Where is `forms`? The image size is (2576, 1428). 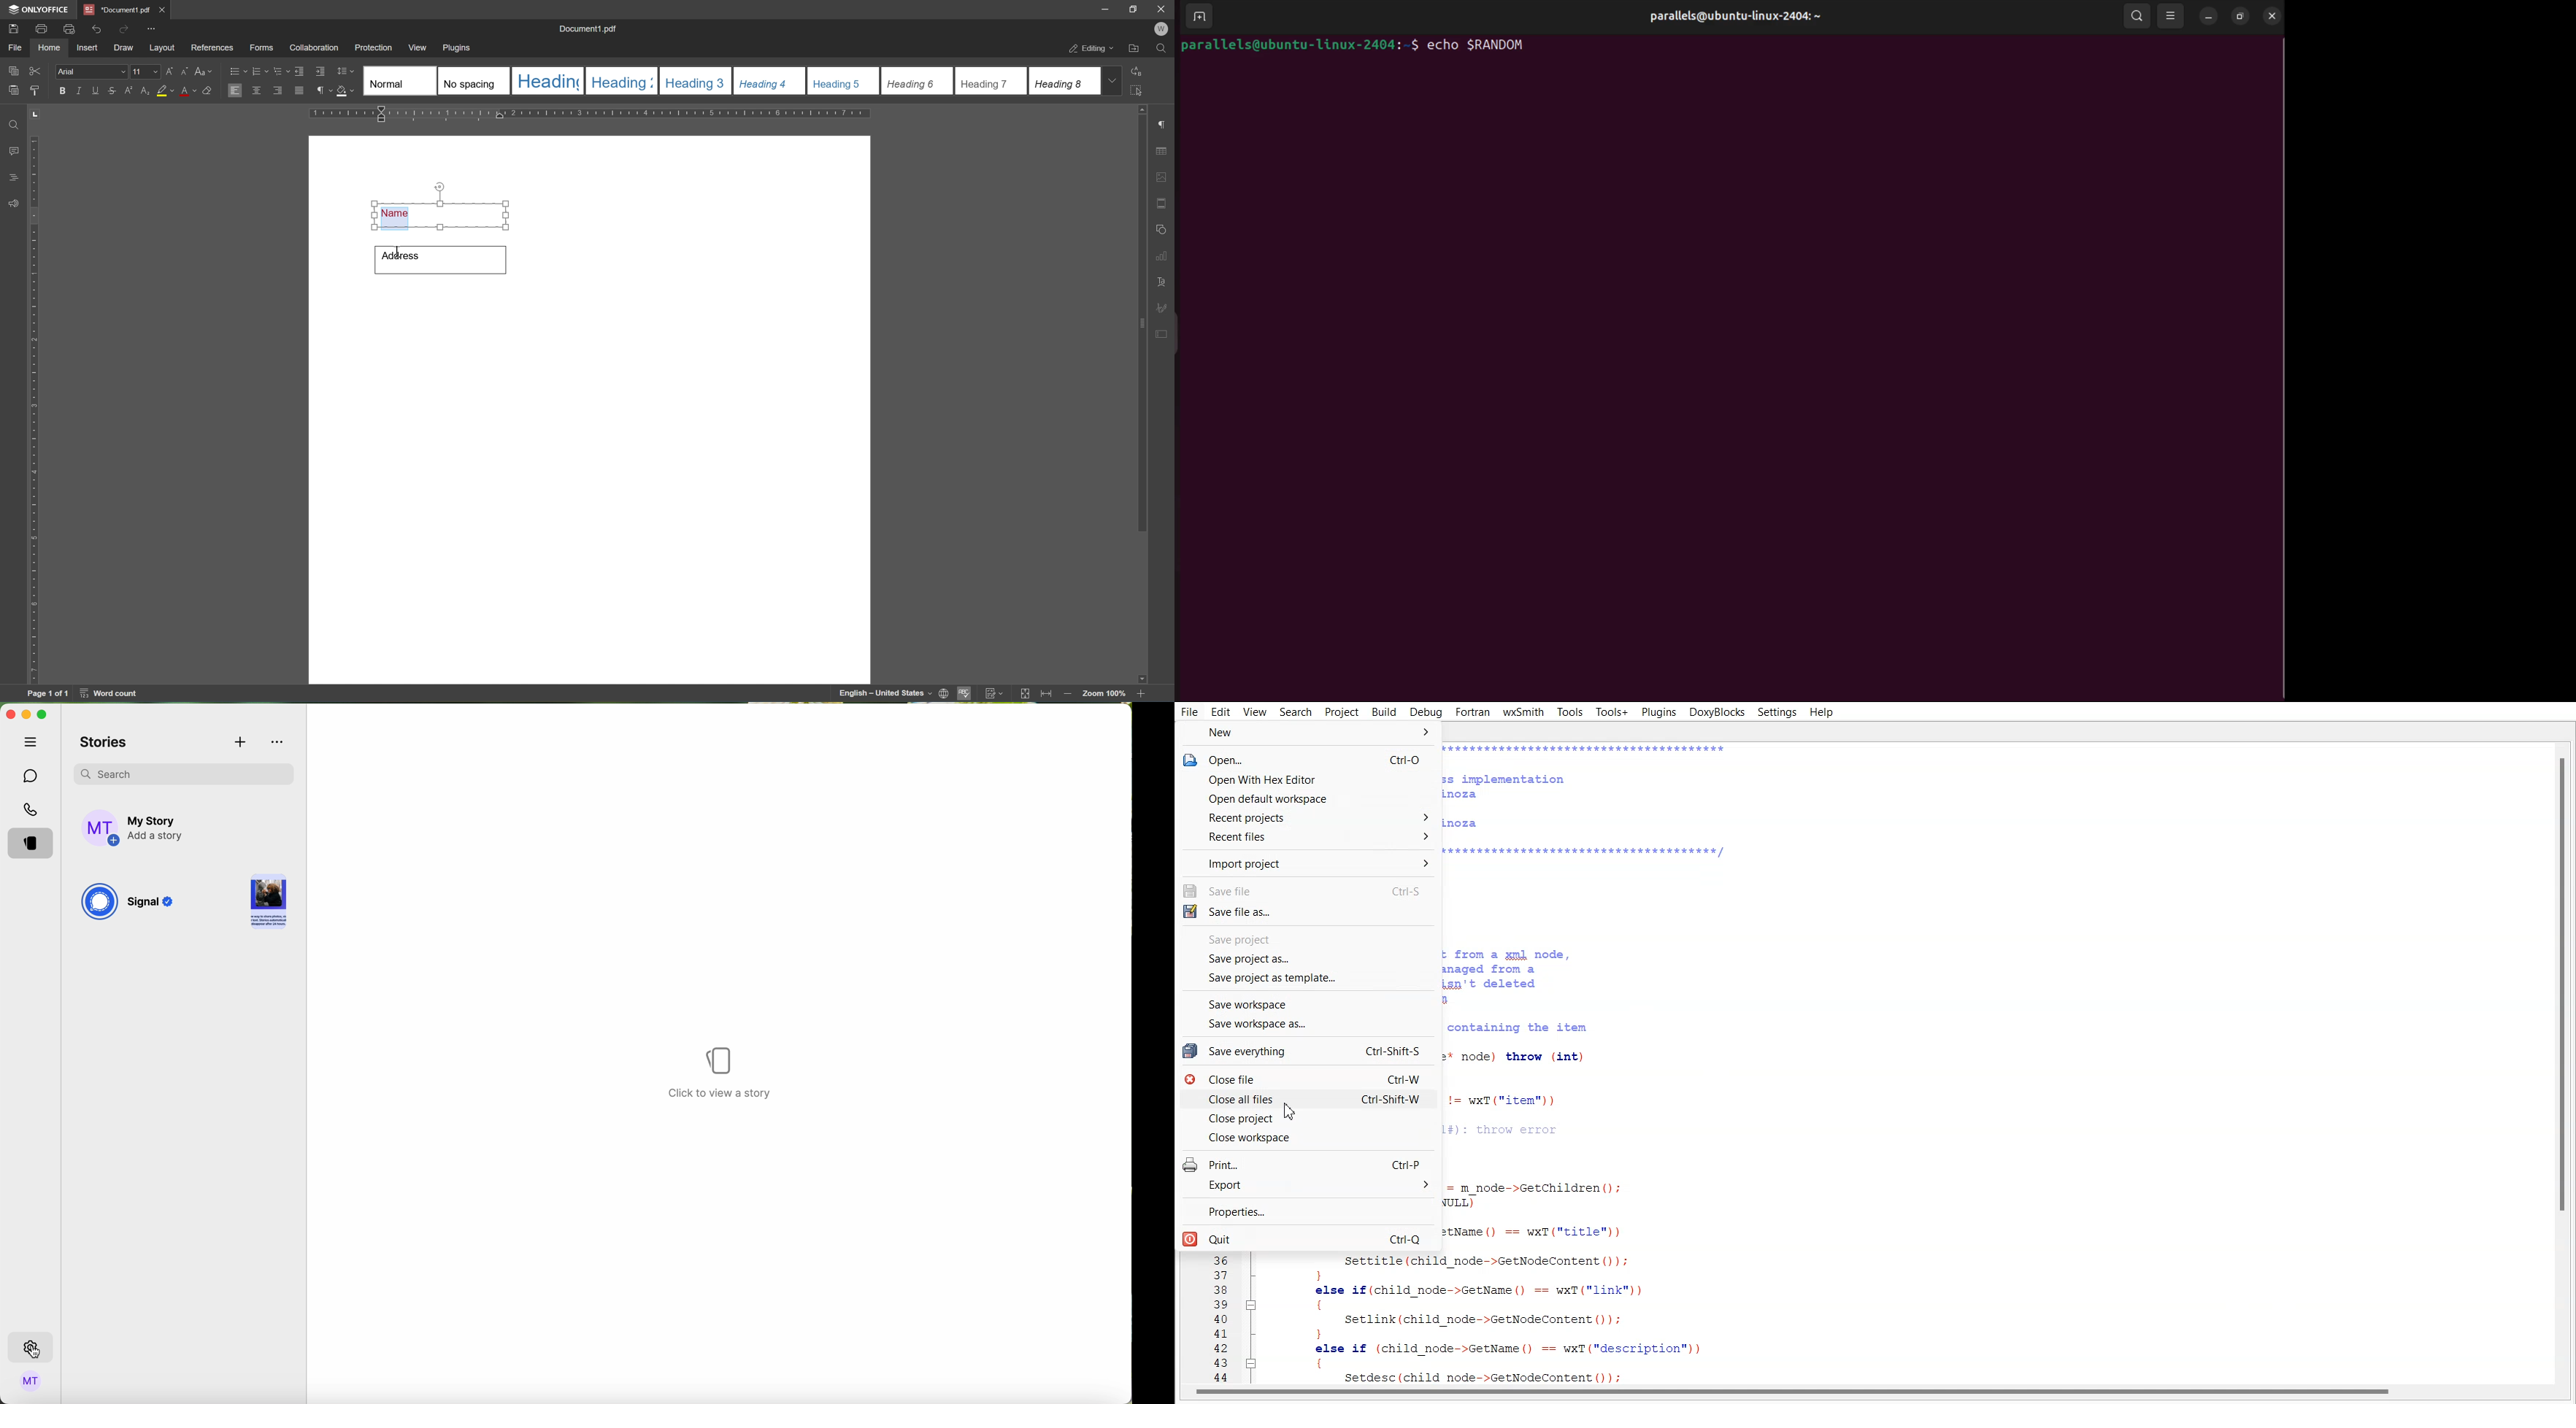
forms is located at coordinates (261, 47).